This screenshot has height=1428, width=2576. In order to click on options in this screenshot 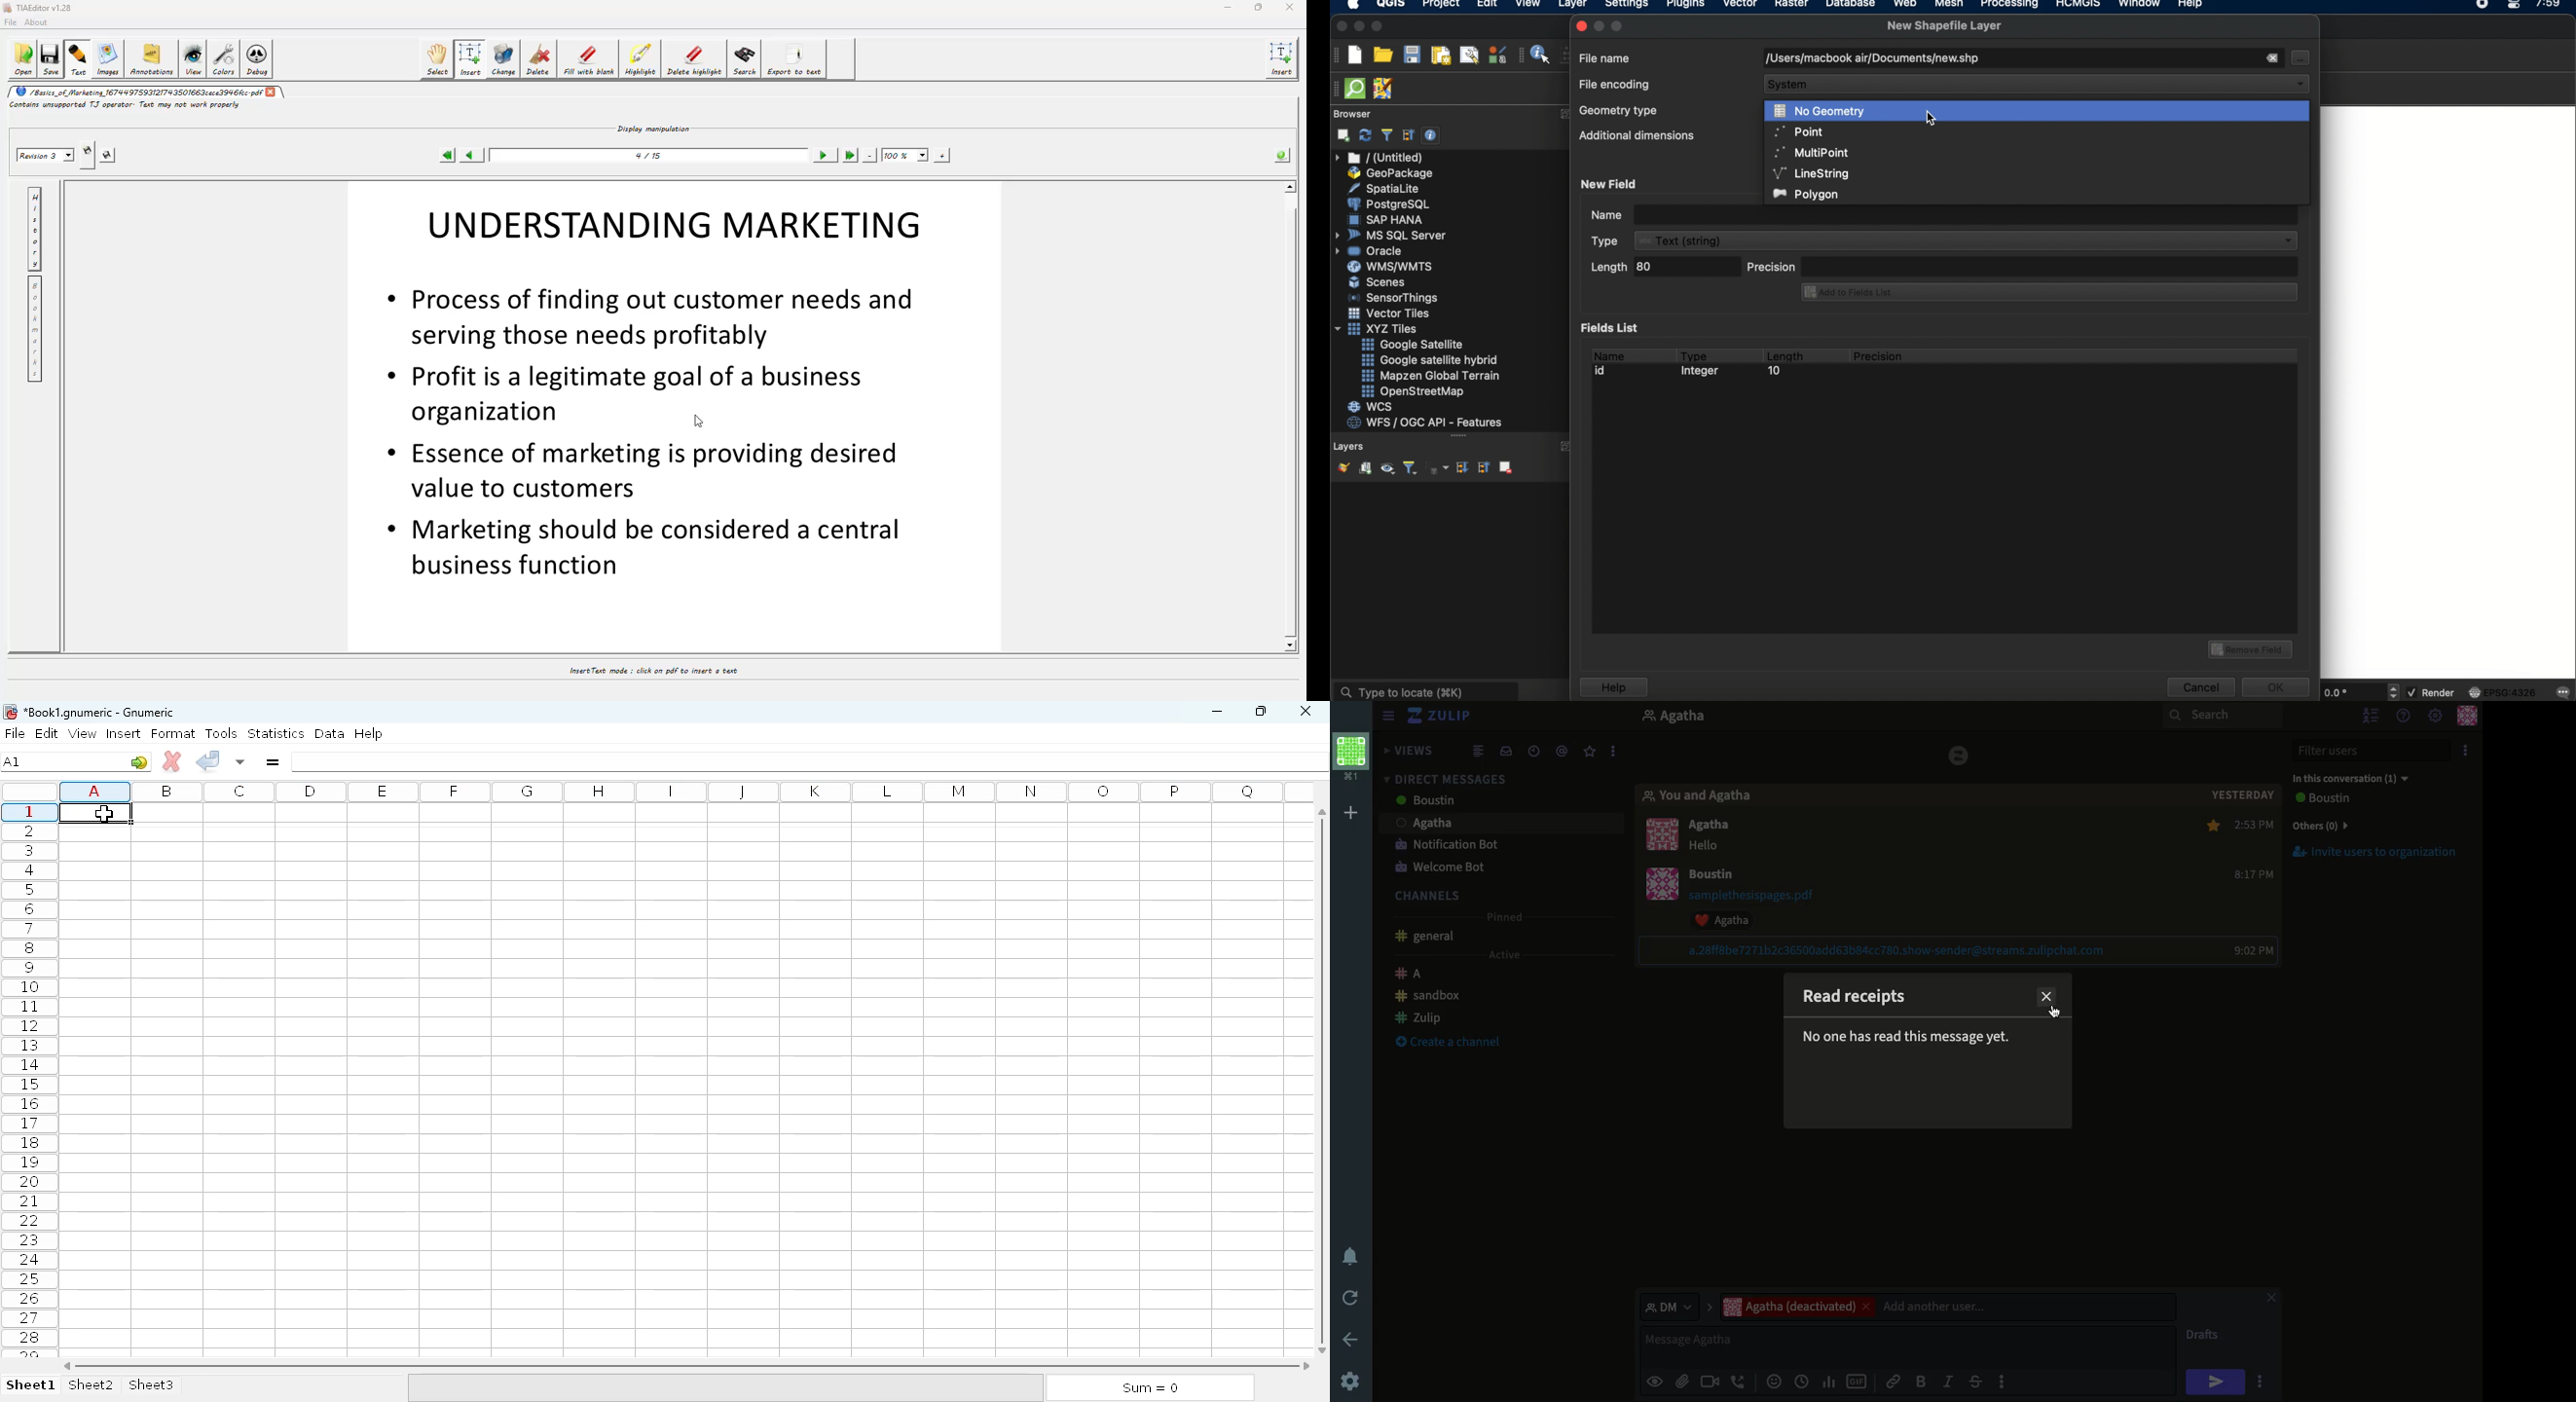, I will do `click(1615, 748)`.